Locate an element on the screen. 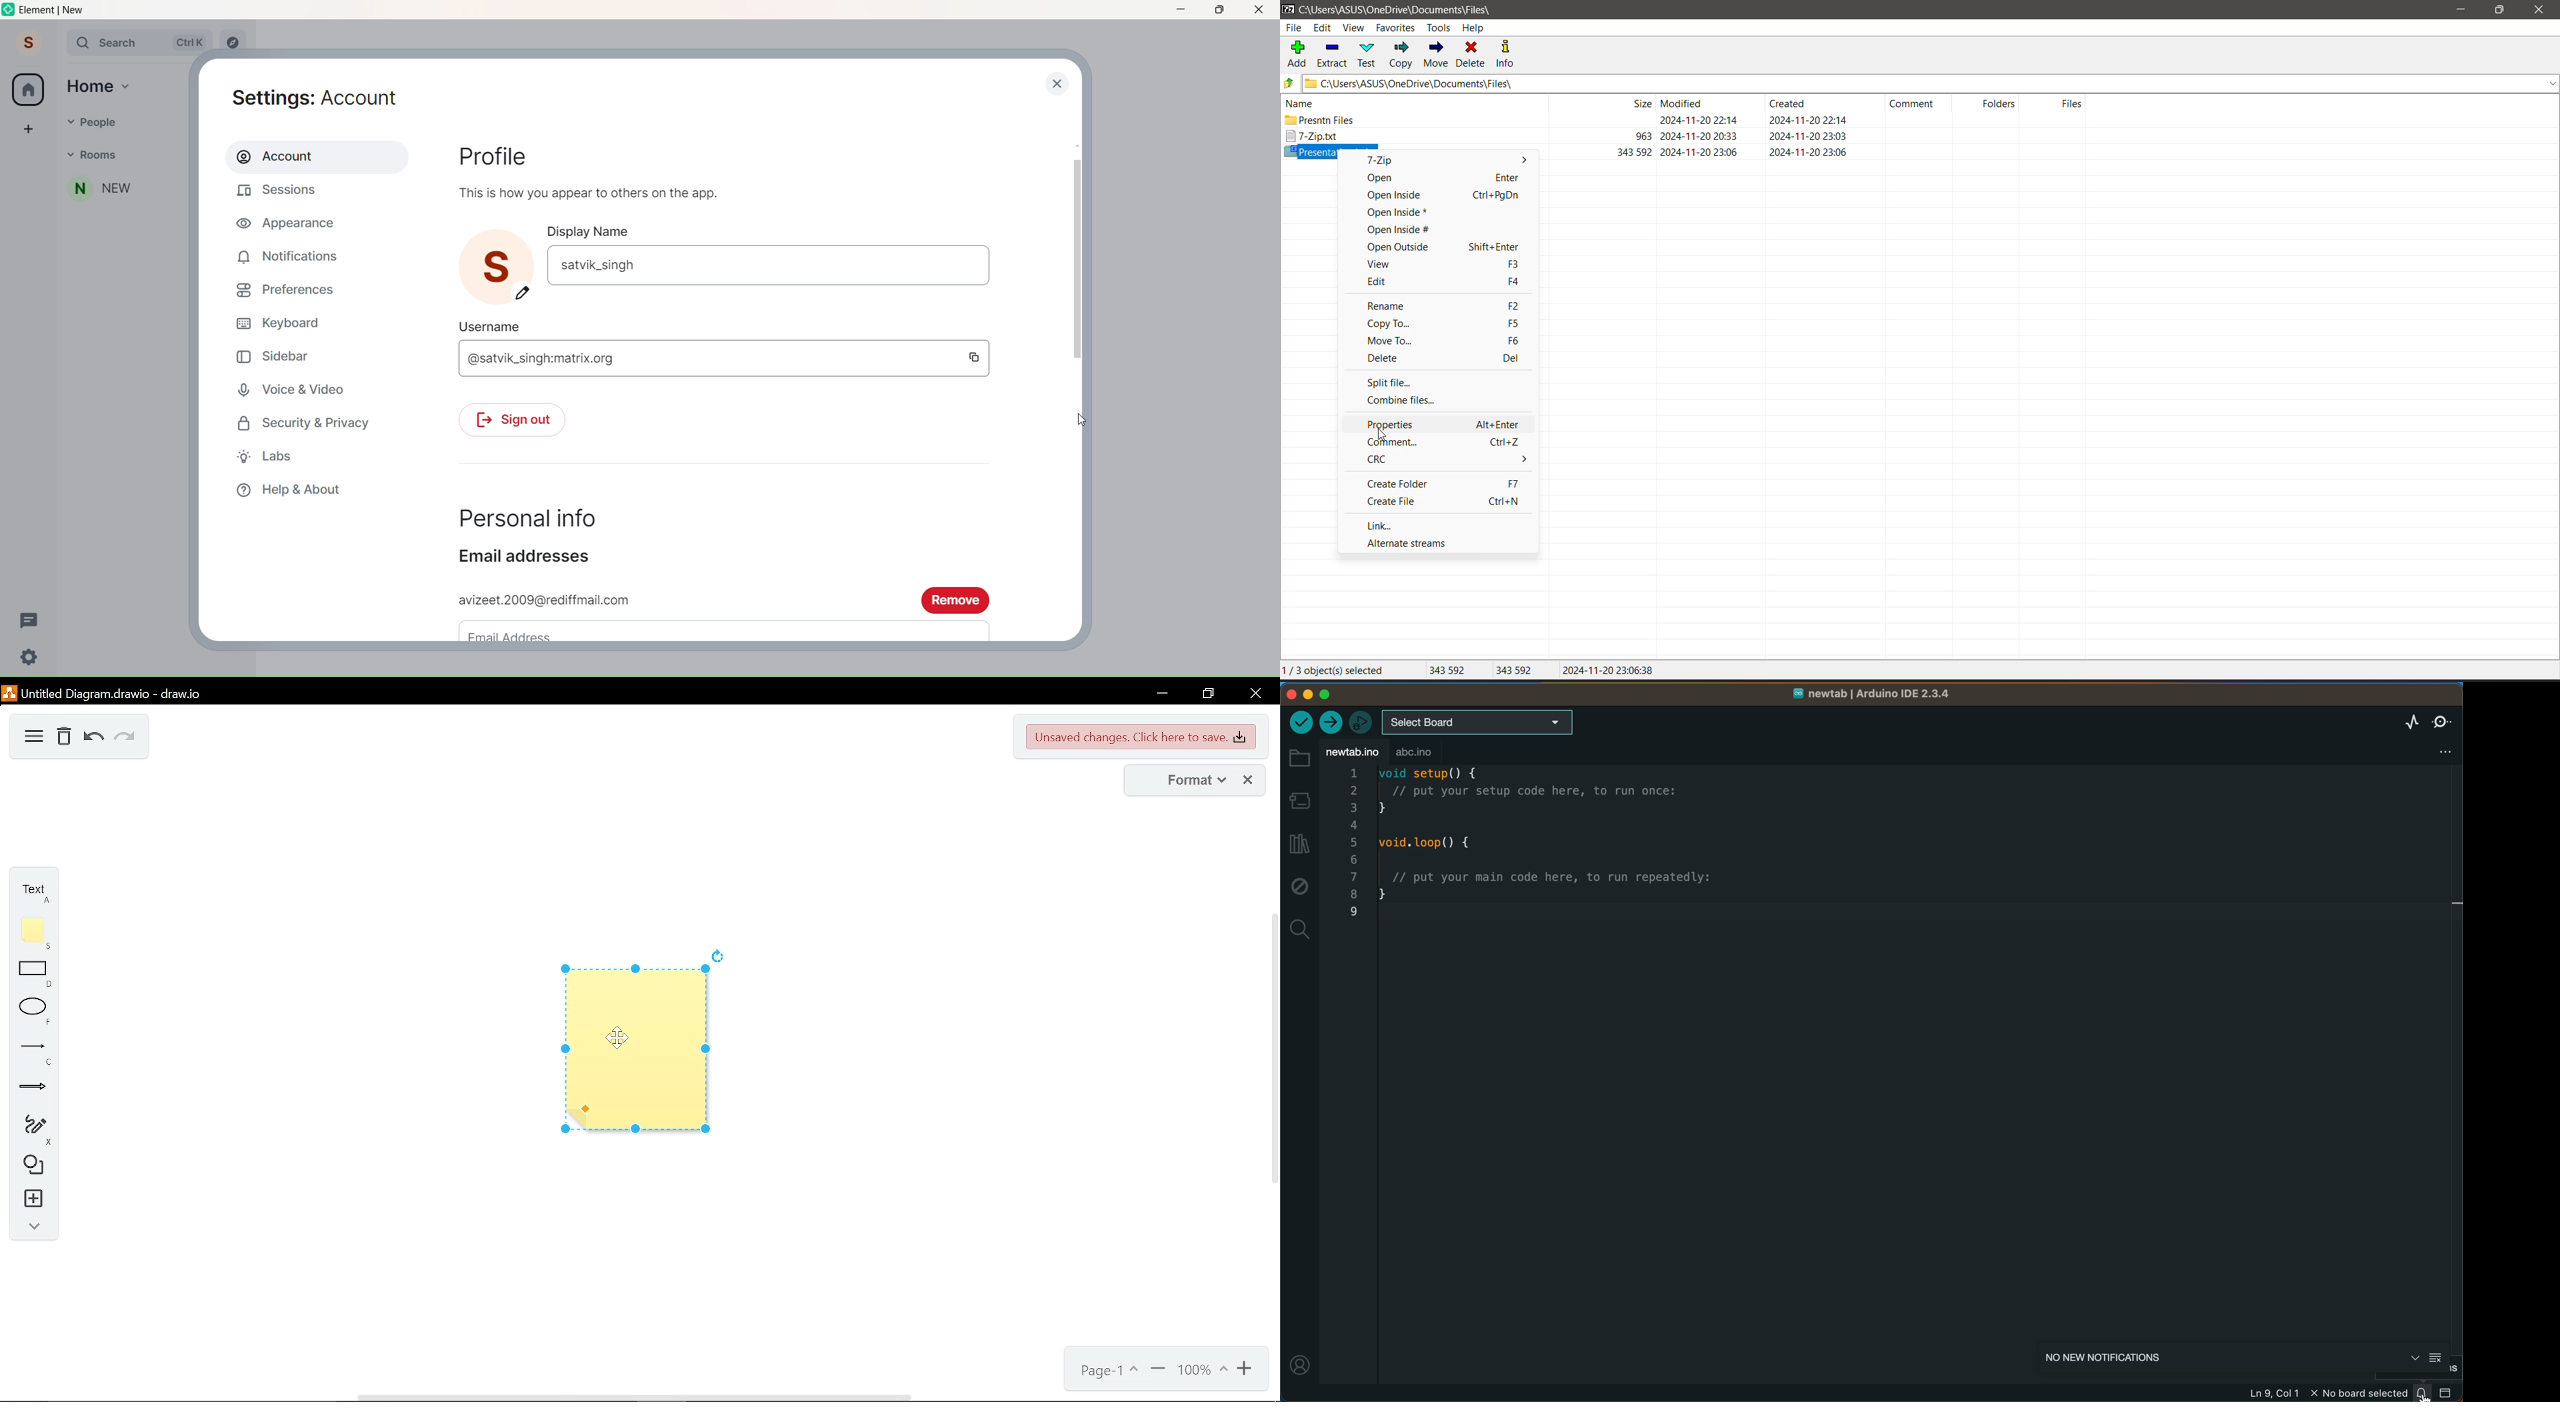 The image size is (2576, 1428). cursor is located at coordinates (616, 1037).